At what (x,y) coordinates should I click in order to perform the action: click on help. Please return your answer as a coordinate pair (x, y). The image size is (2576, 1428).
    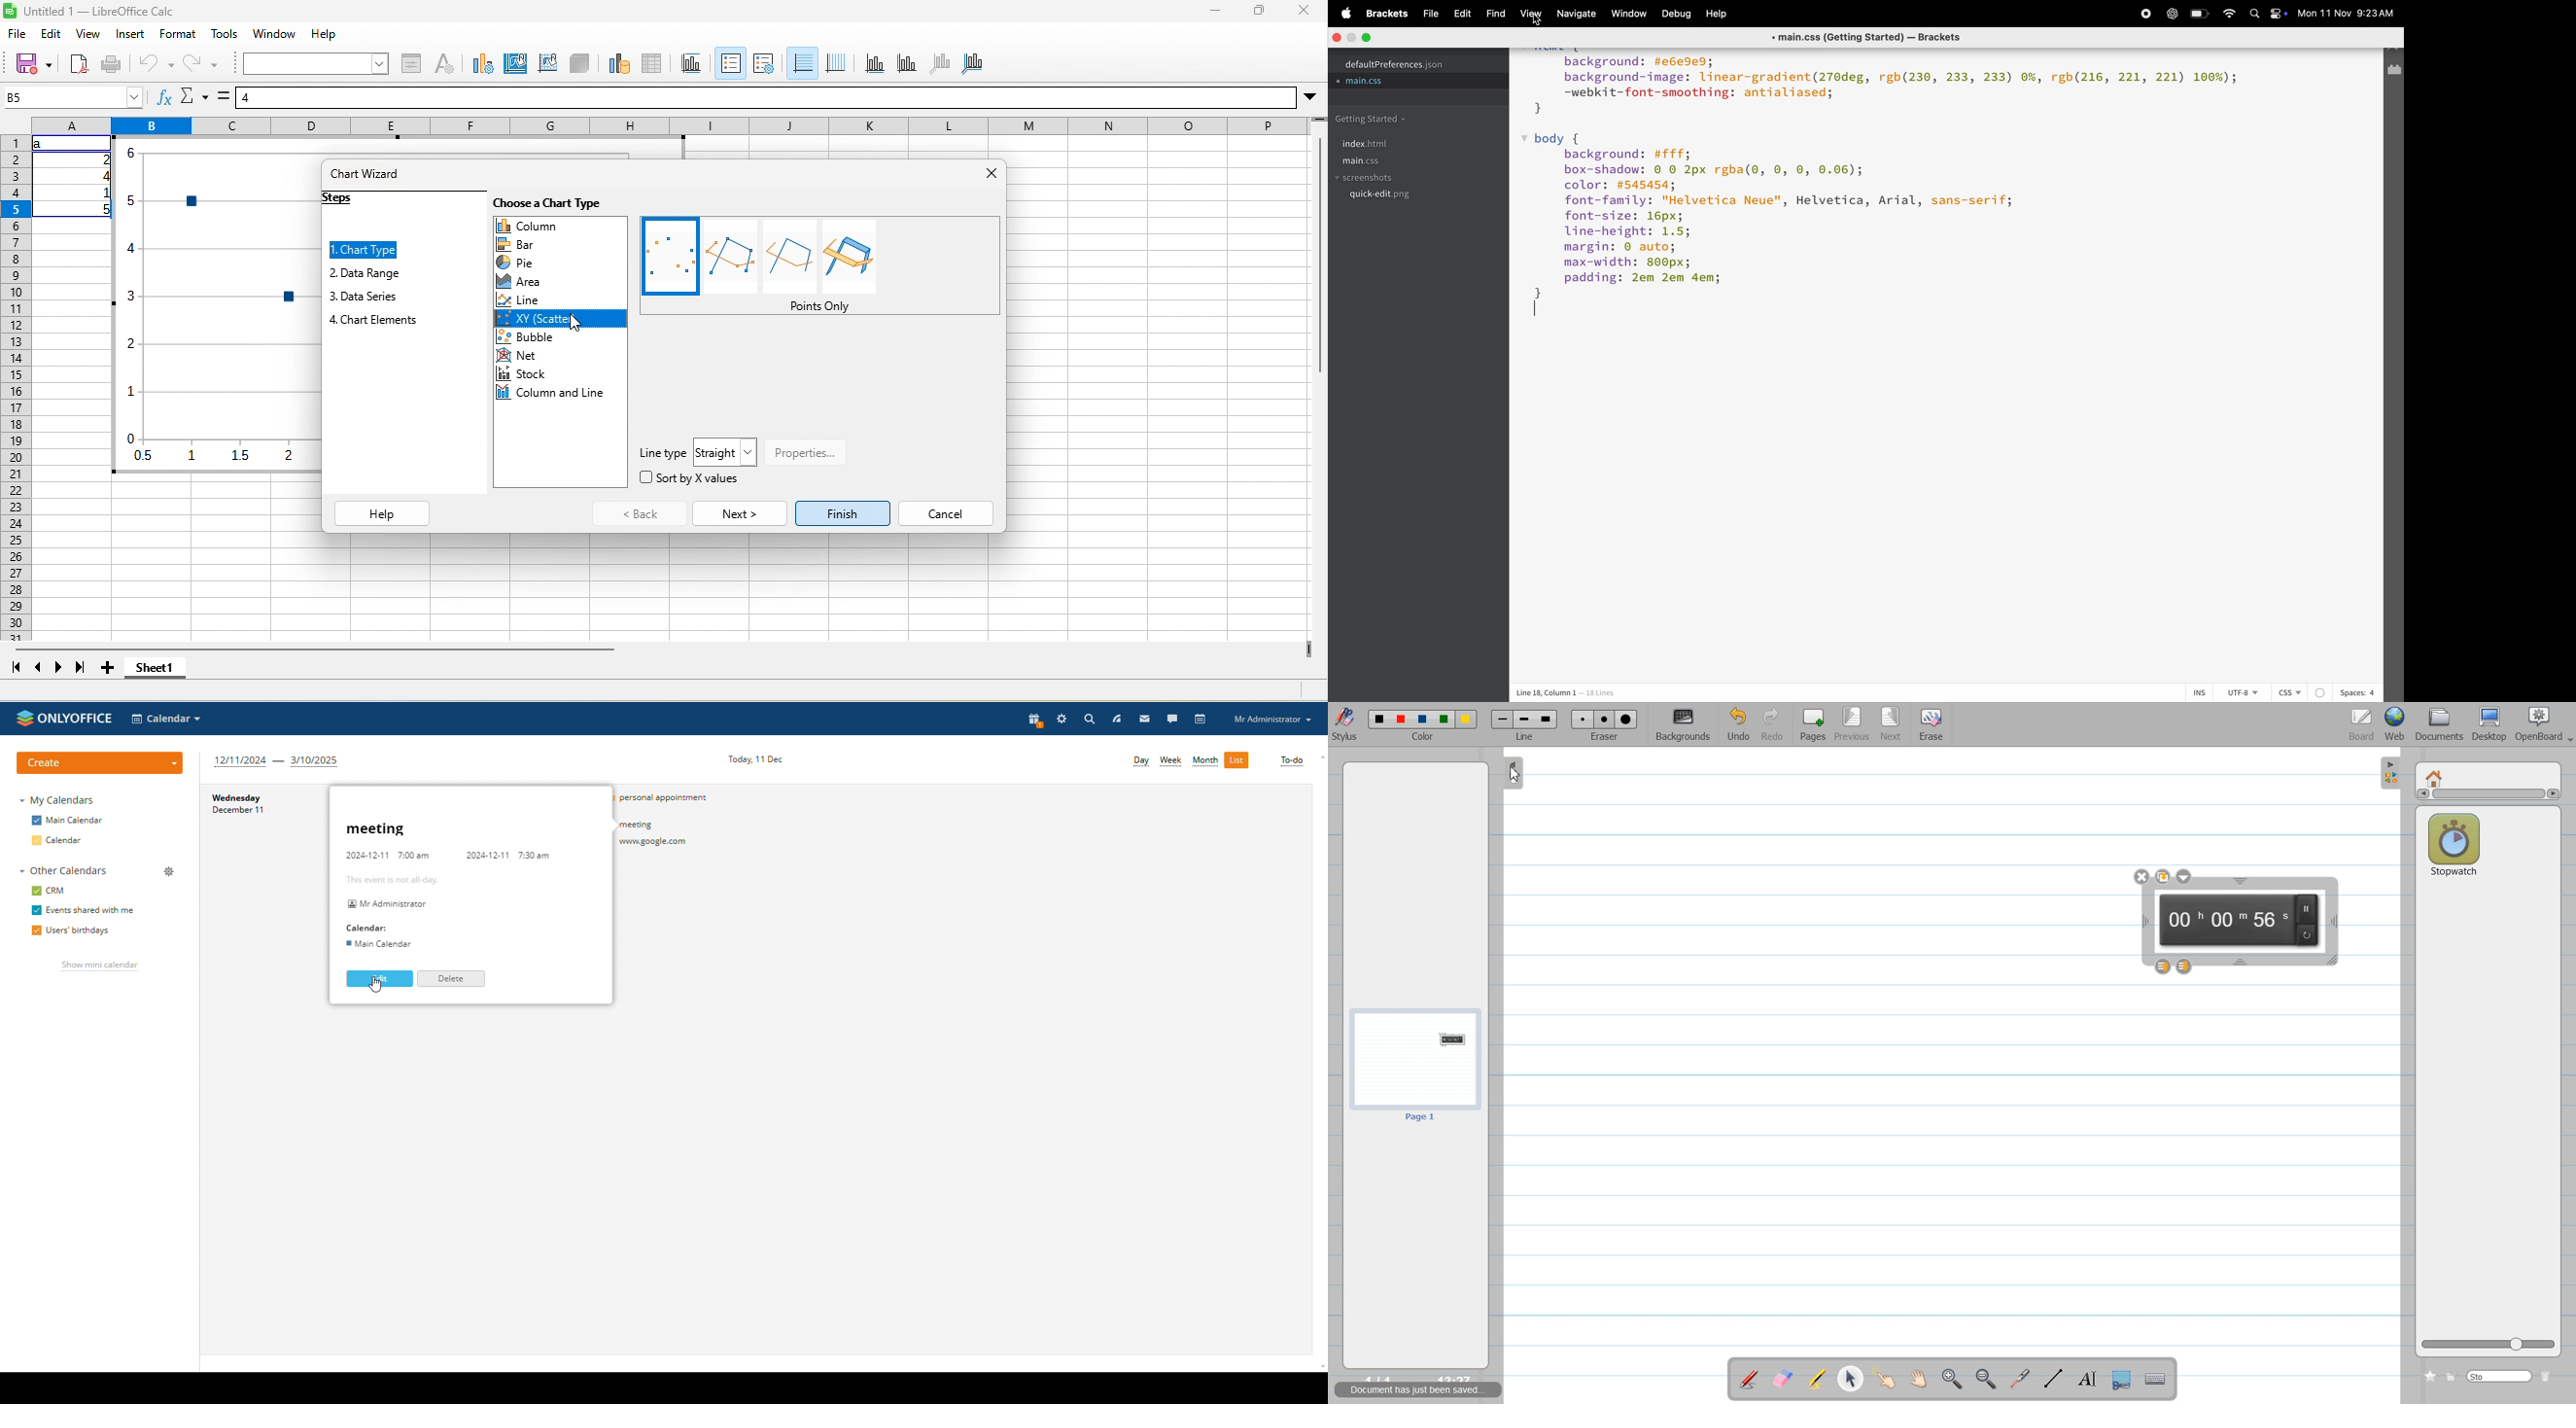
    Looking at the image, I should click on (1717, 14).